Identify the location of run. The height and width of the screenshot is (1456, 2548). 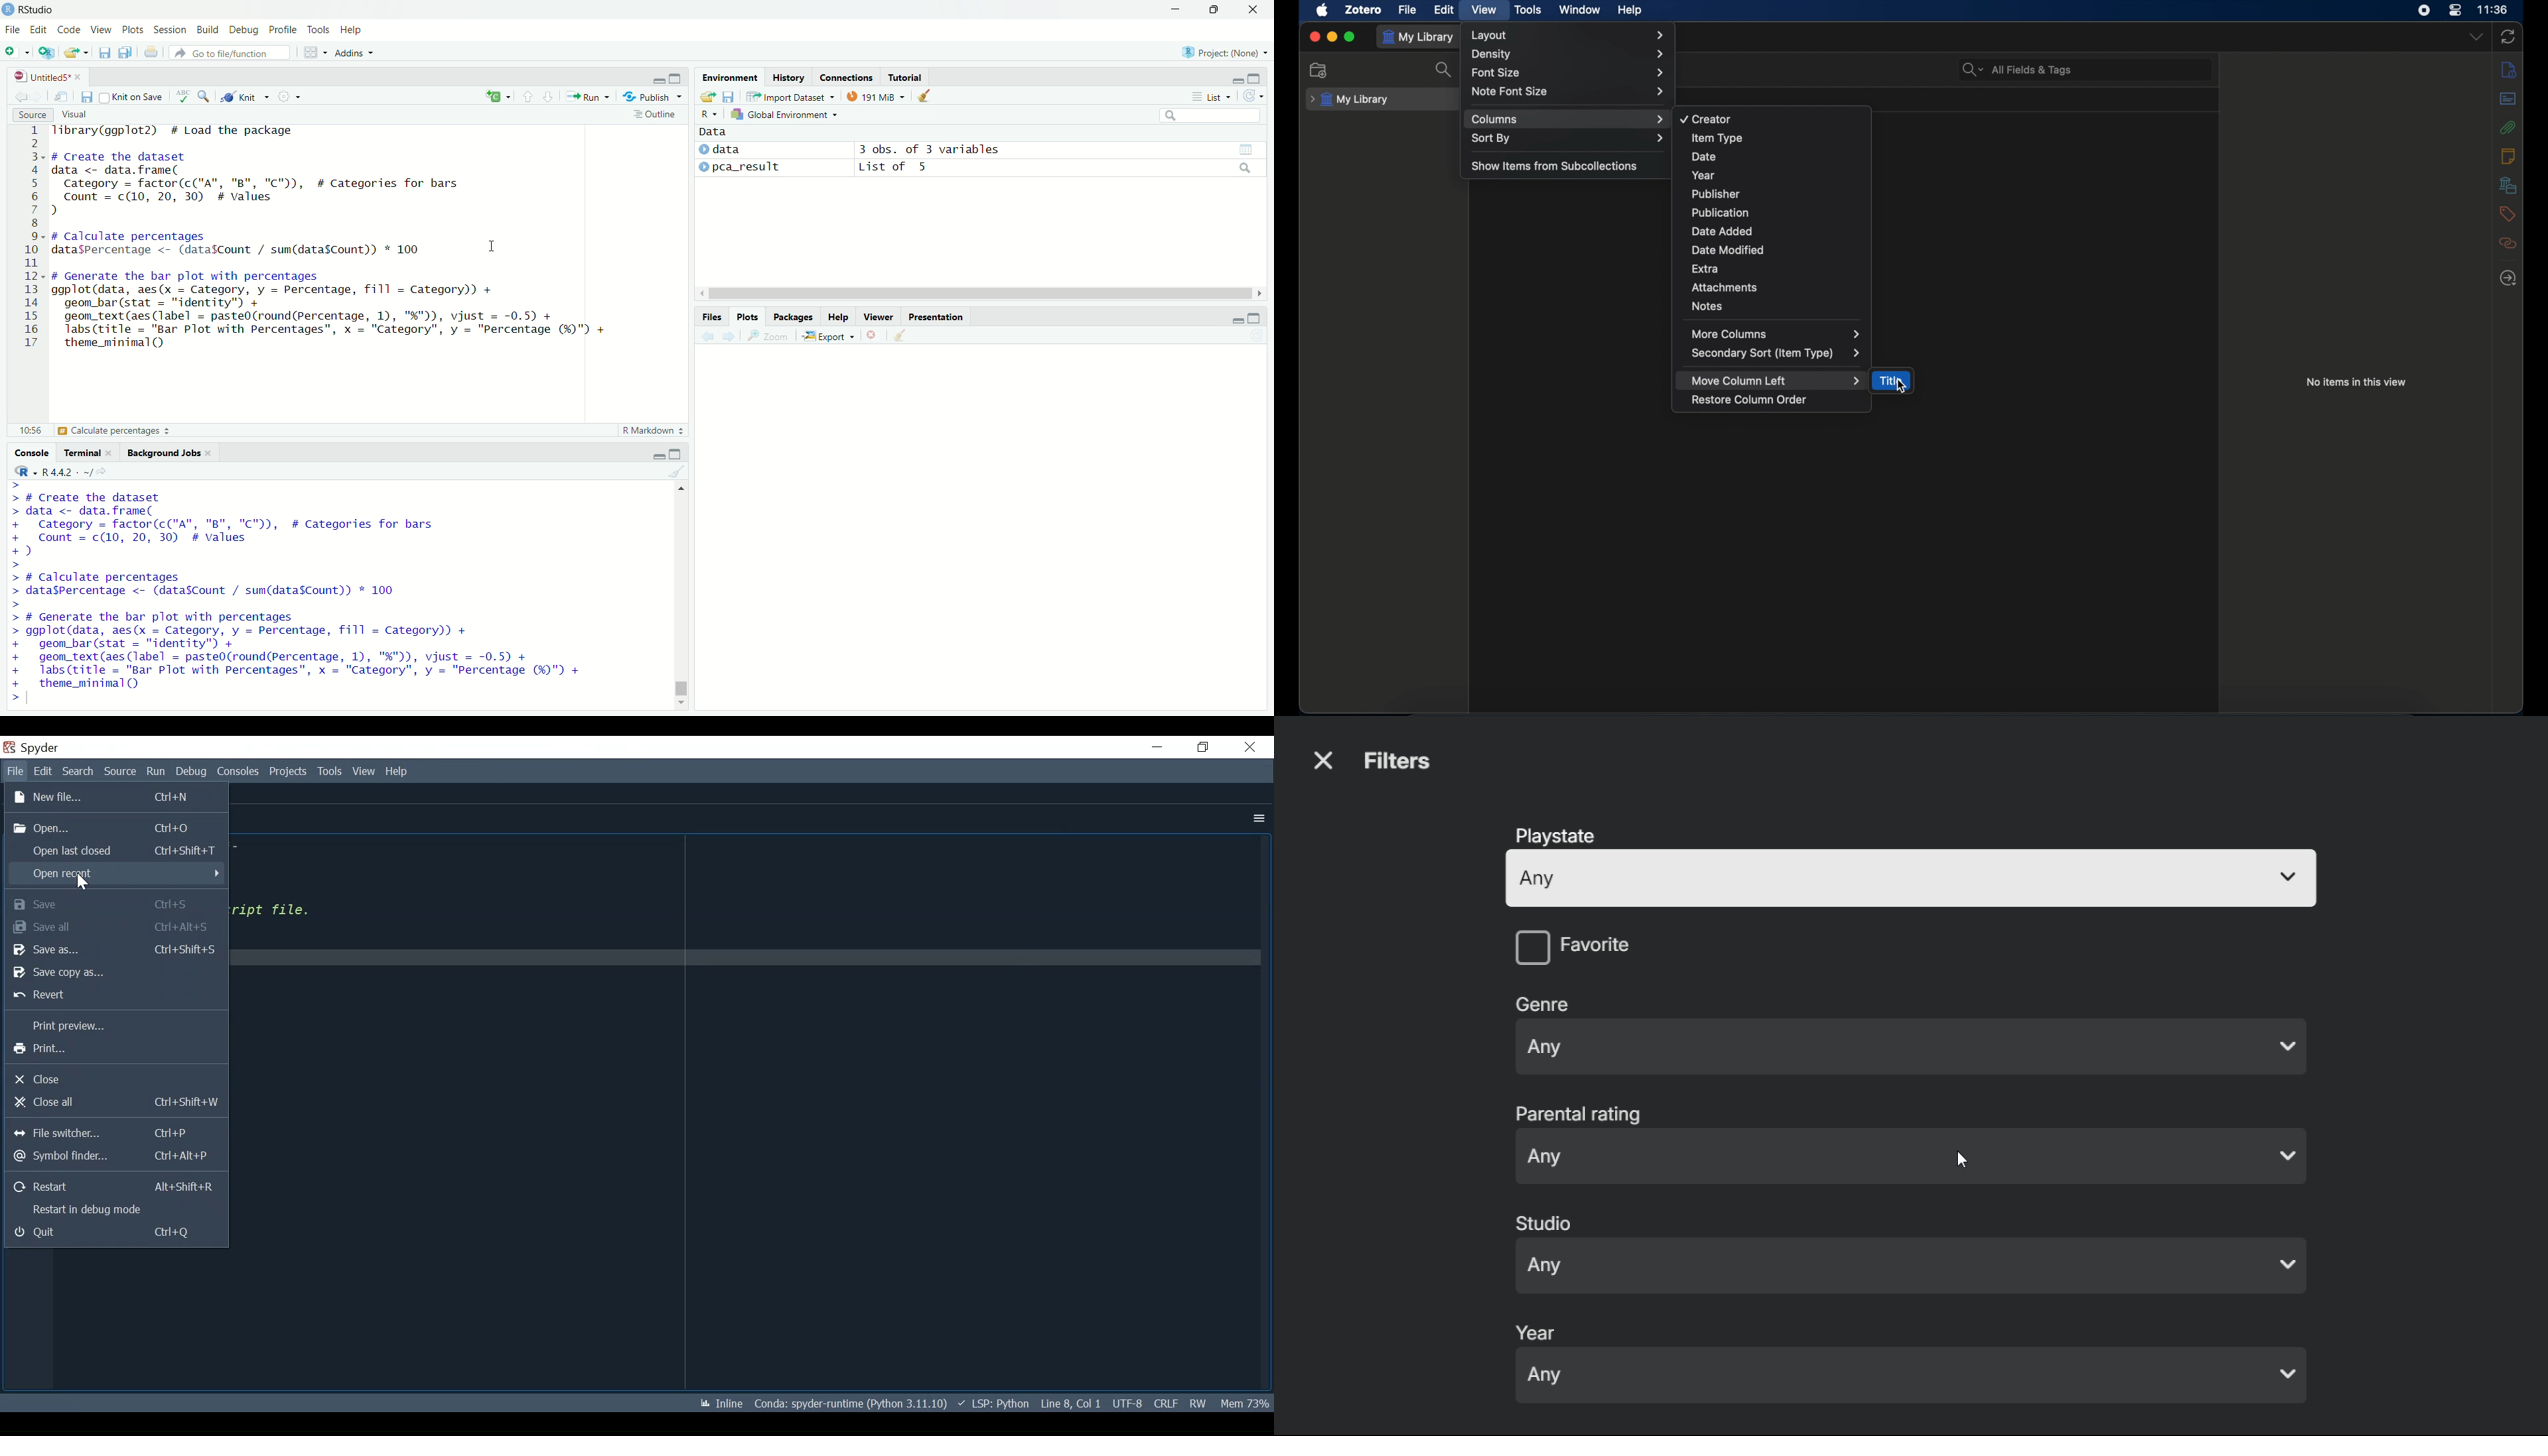
(585, 97).